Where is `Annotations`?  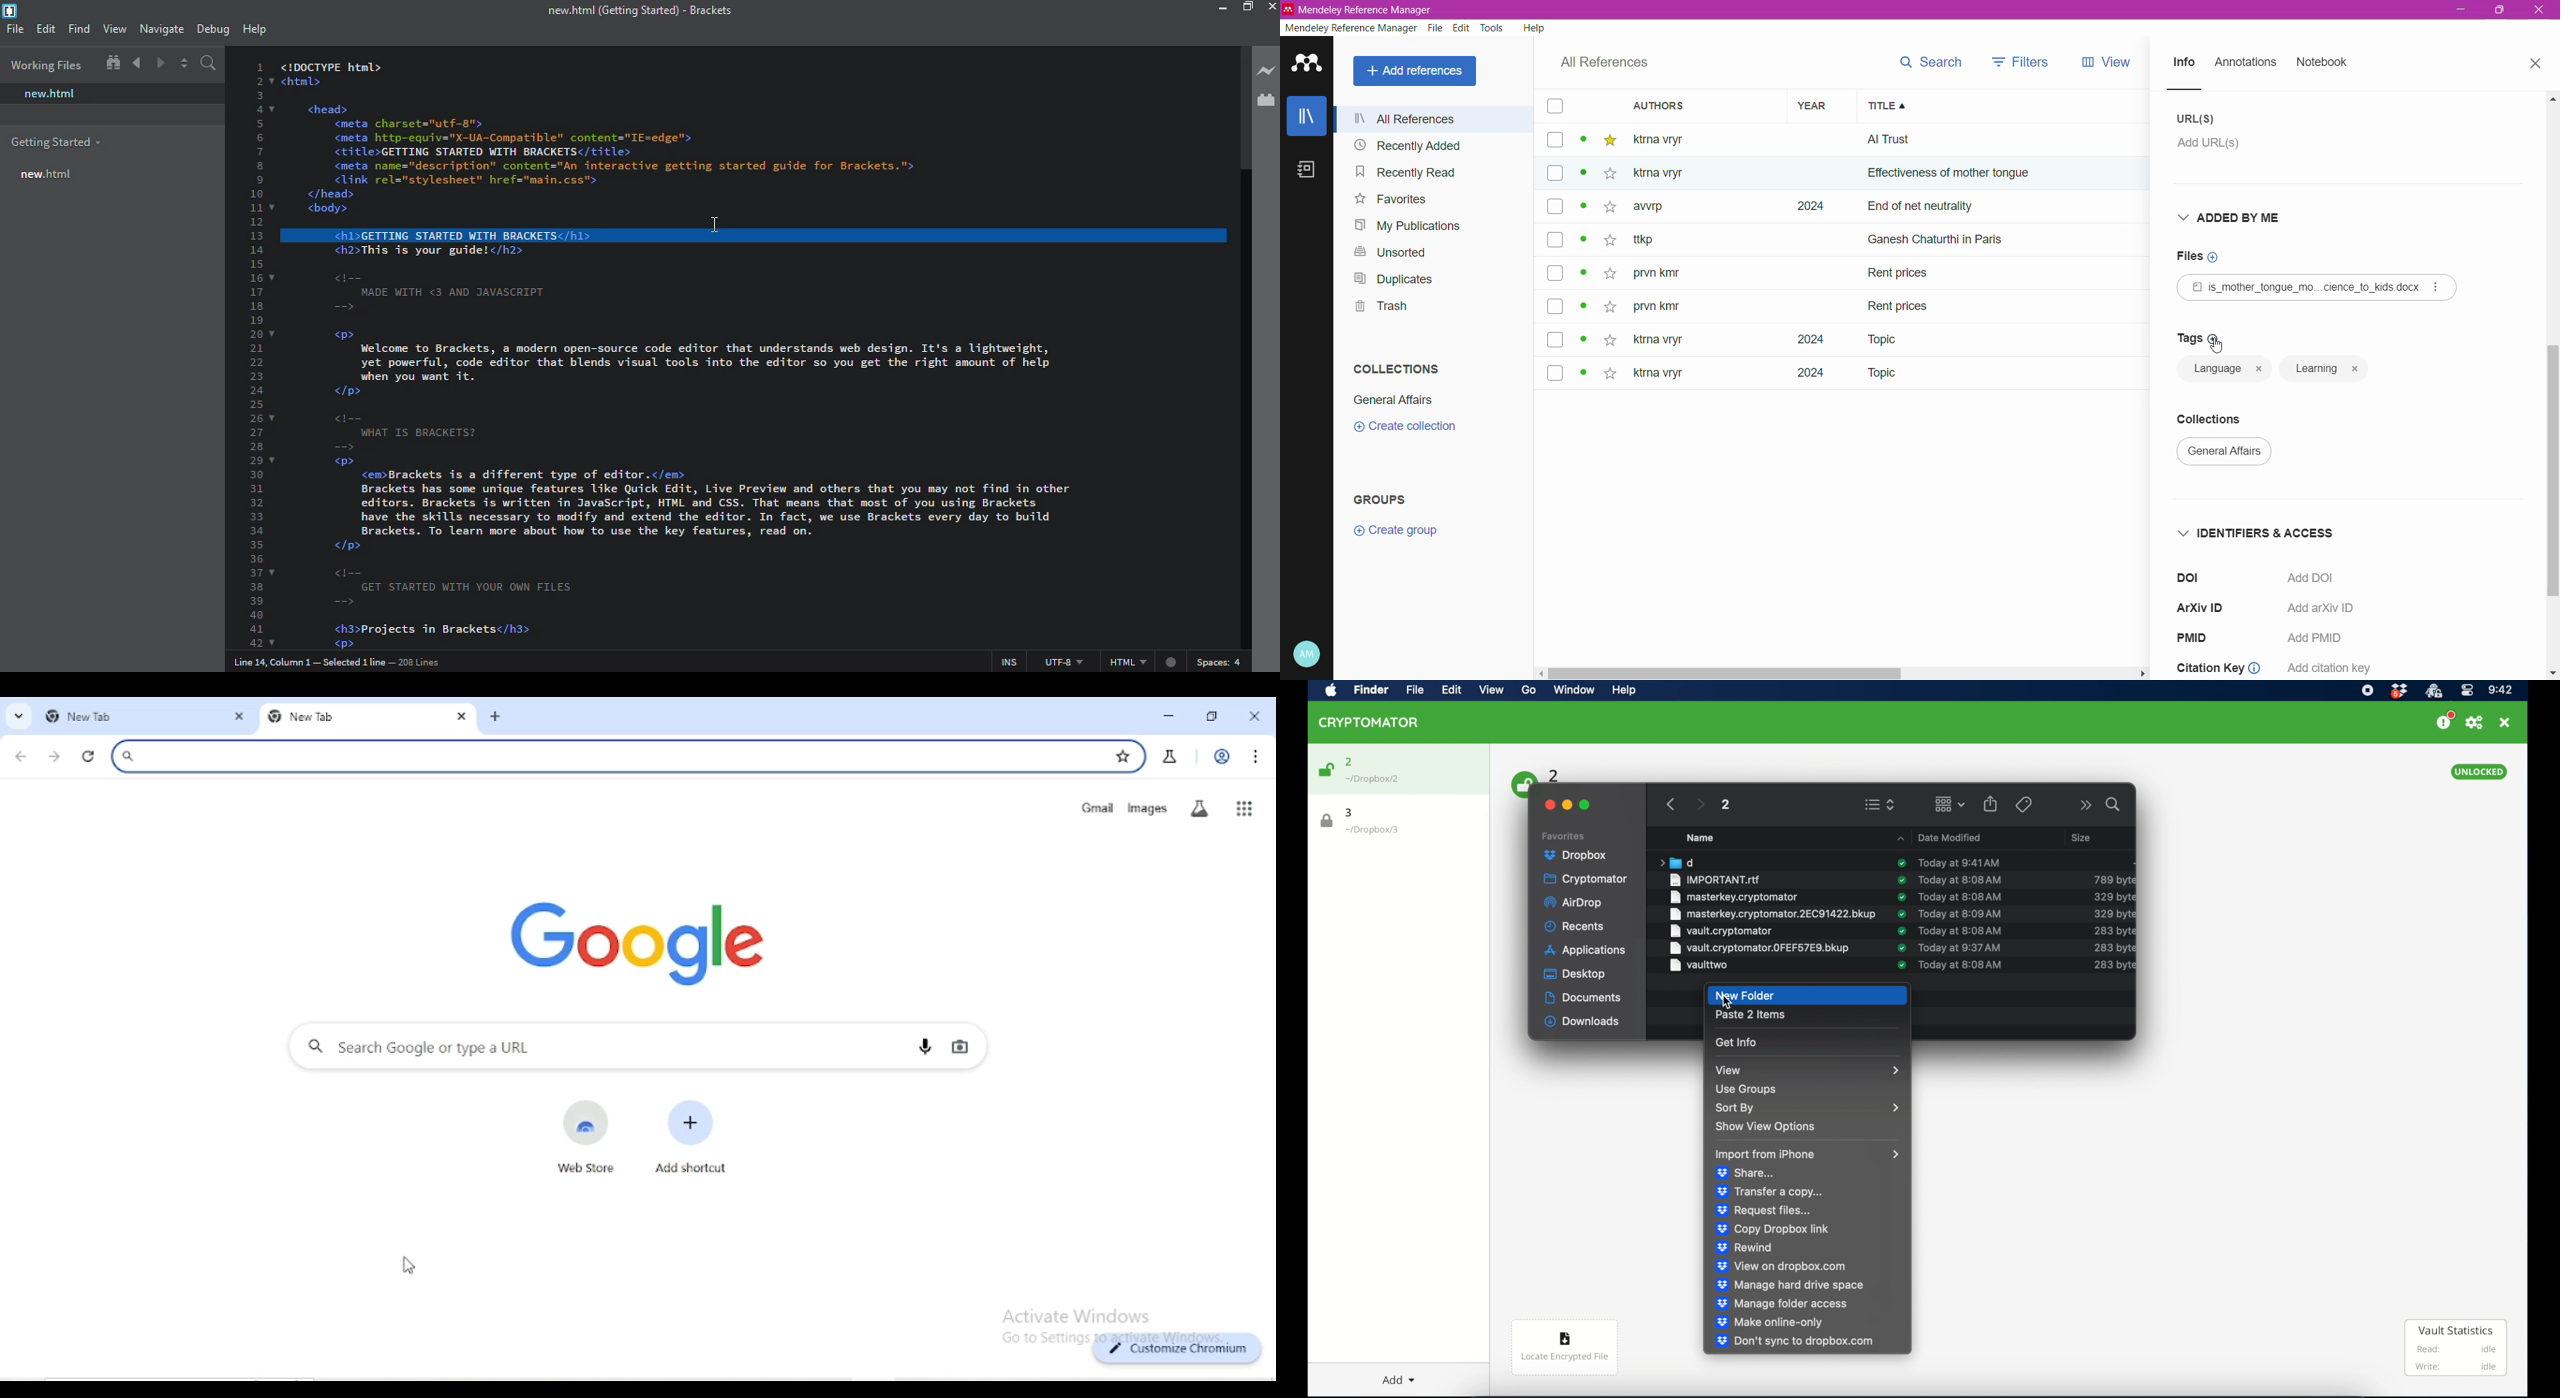 Annotations is located at coordinates (2245, 63).